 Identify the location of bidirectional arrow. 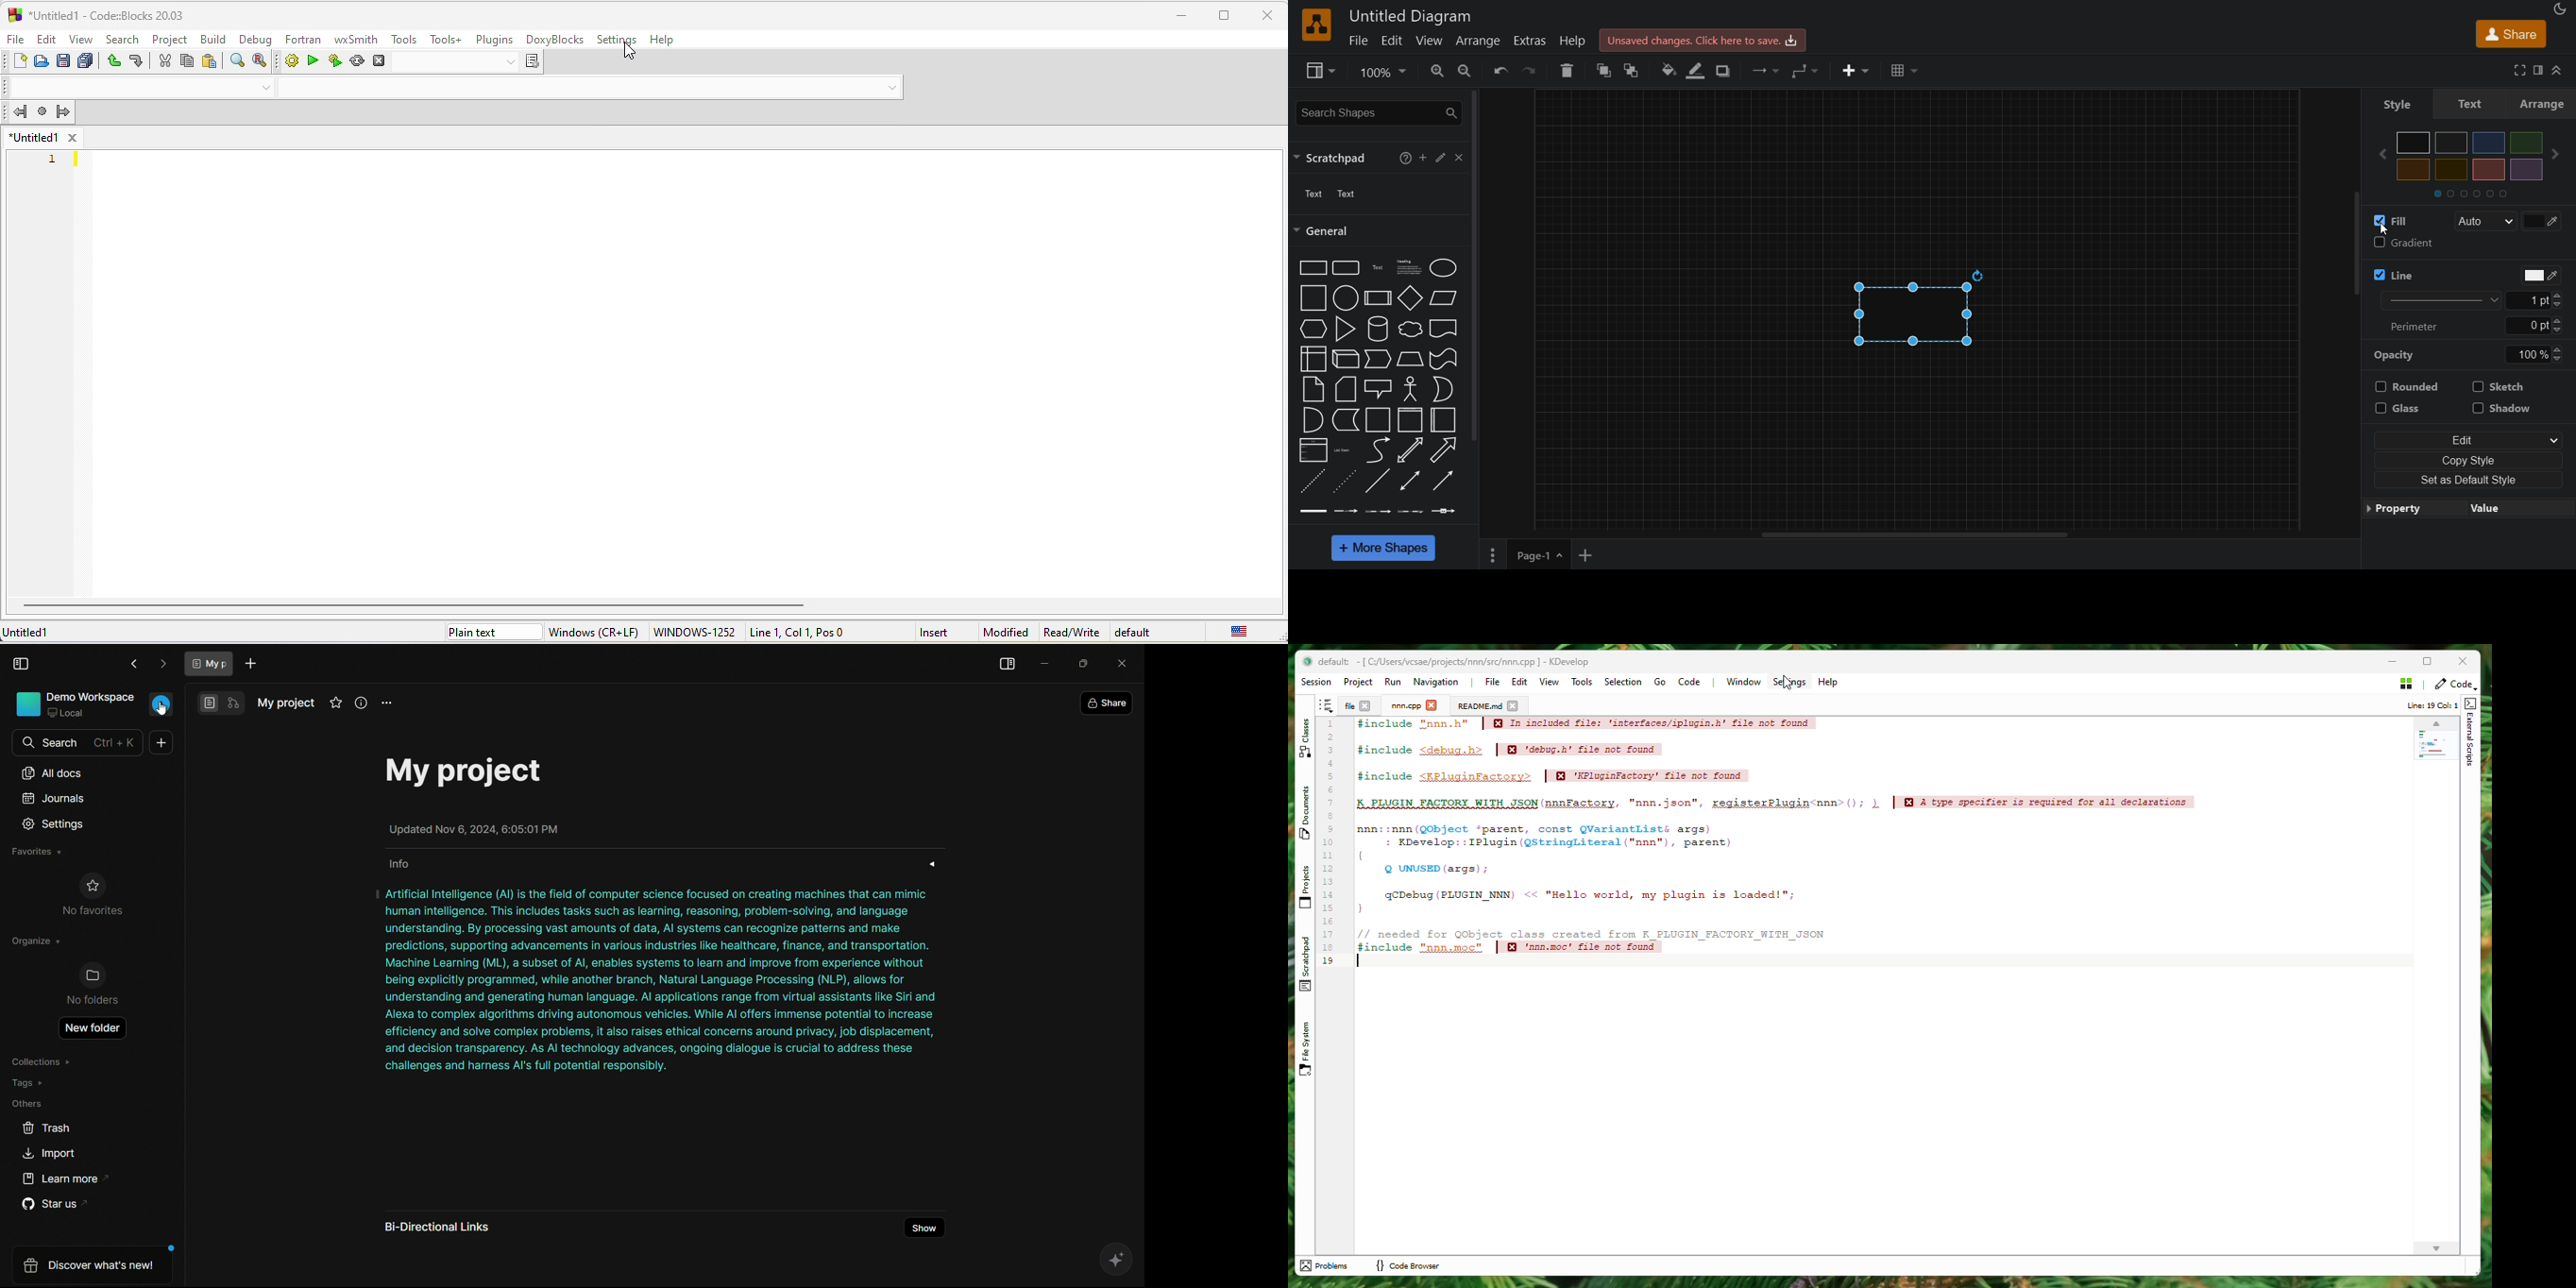
(1411, 451).